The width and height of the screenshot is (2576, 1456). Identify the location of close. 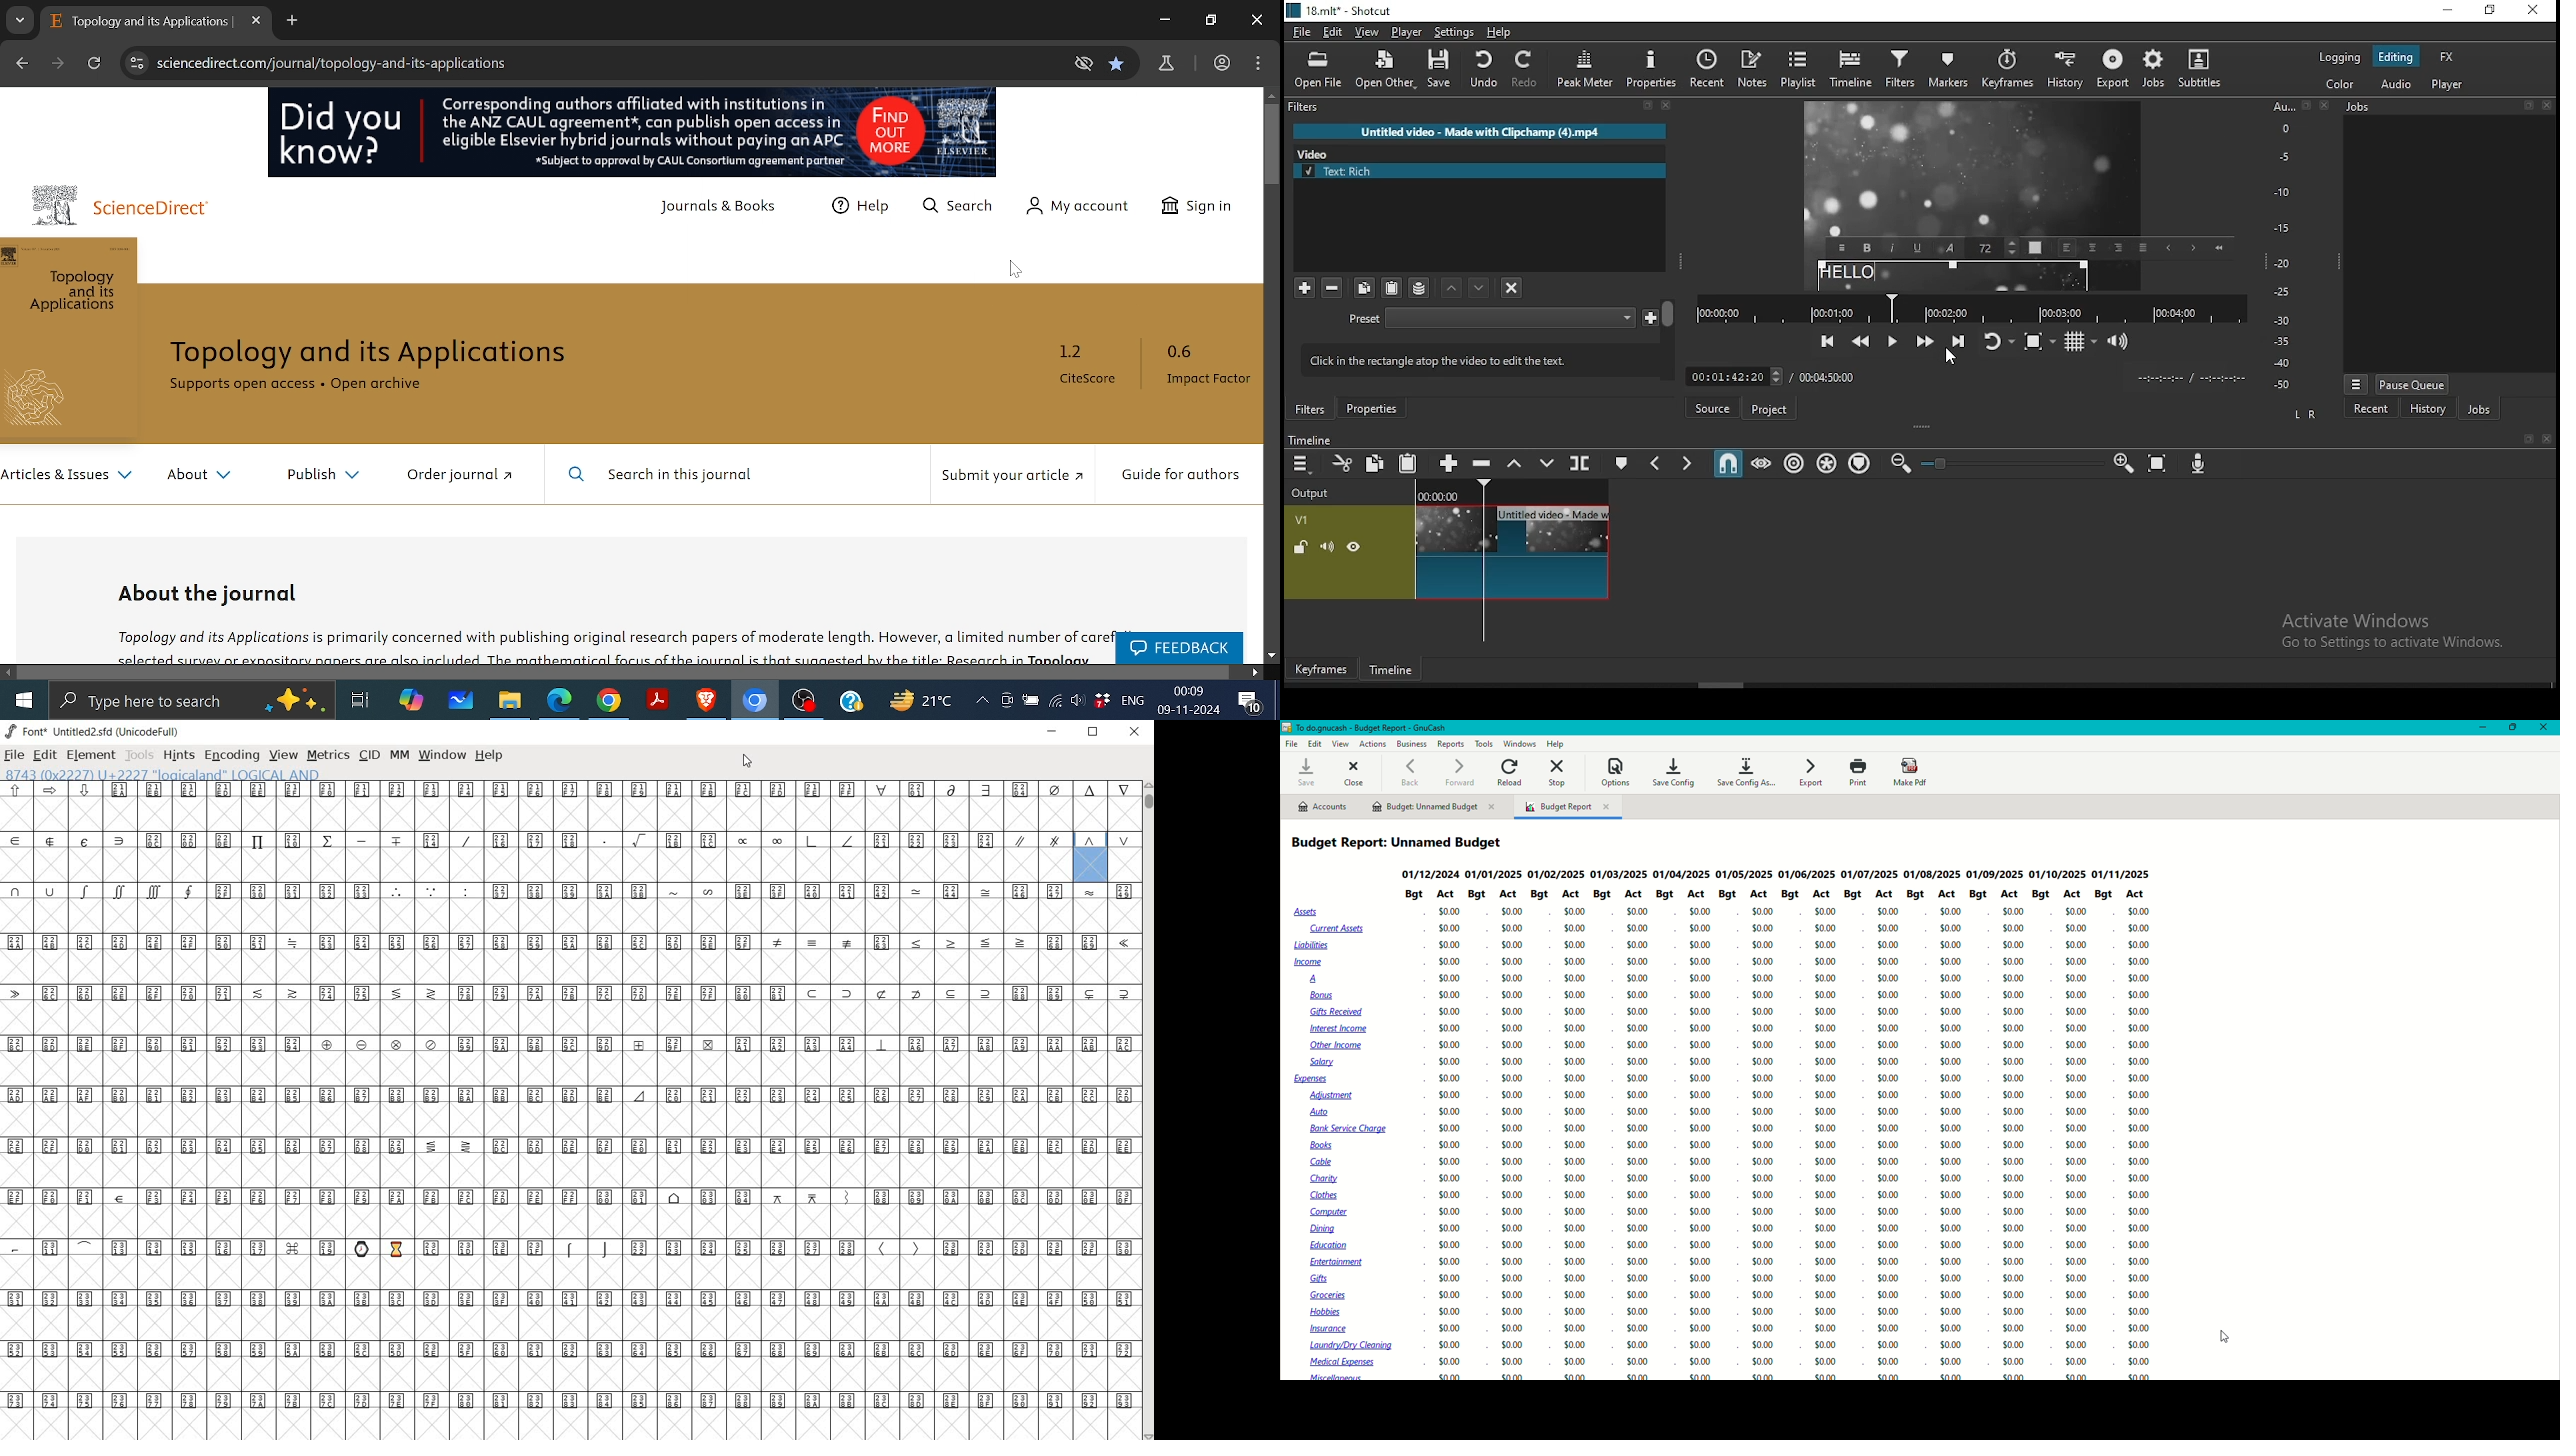
(1137, 732).